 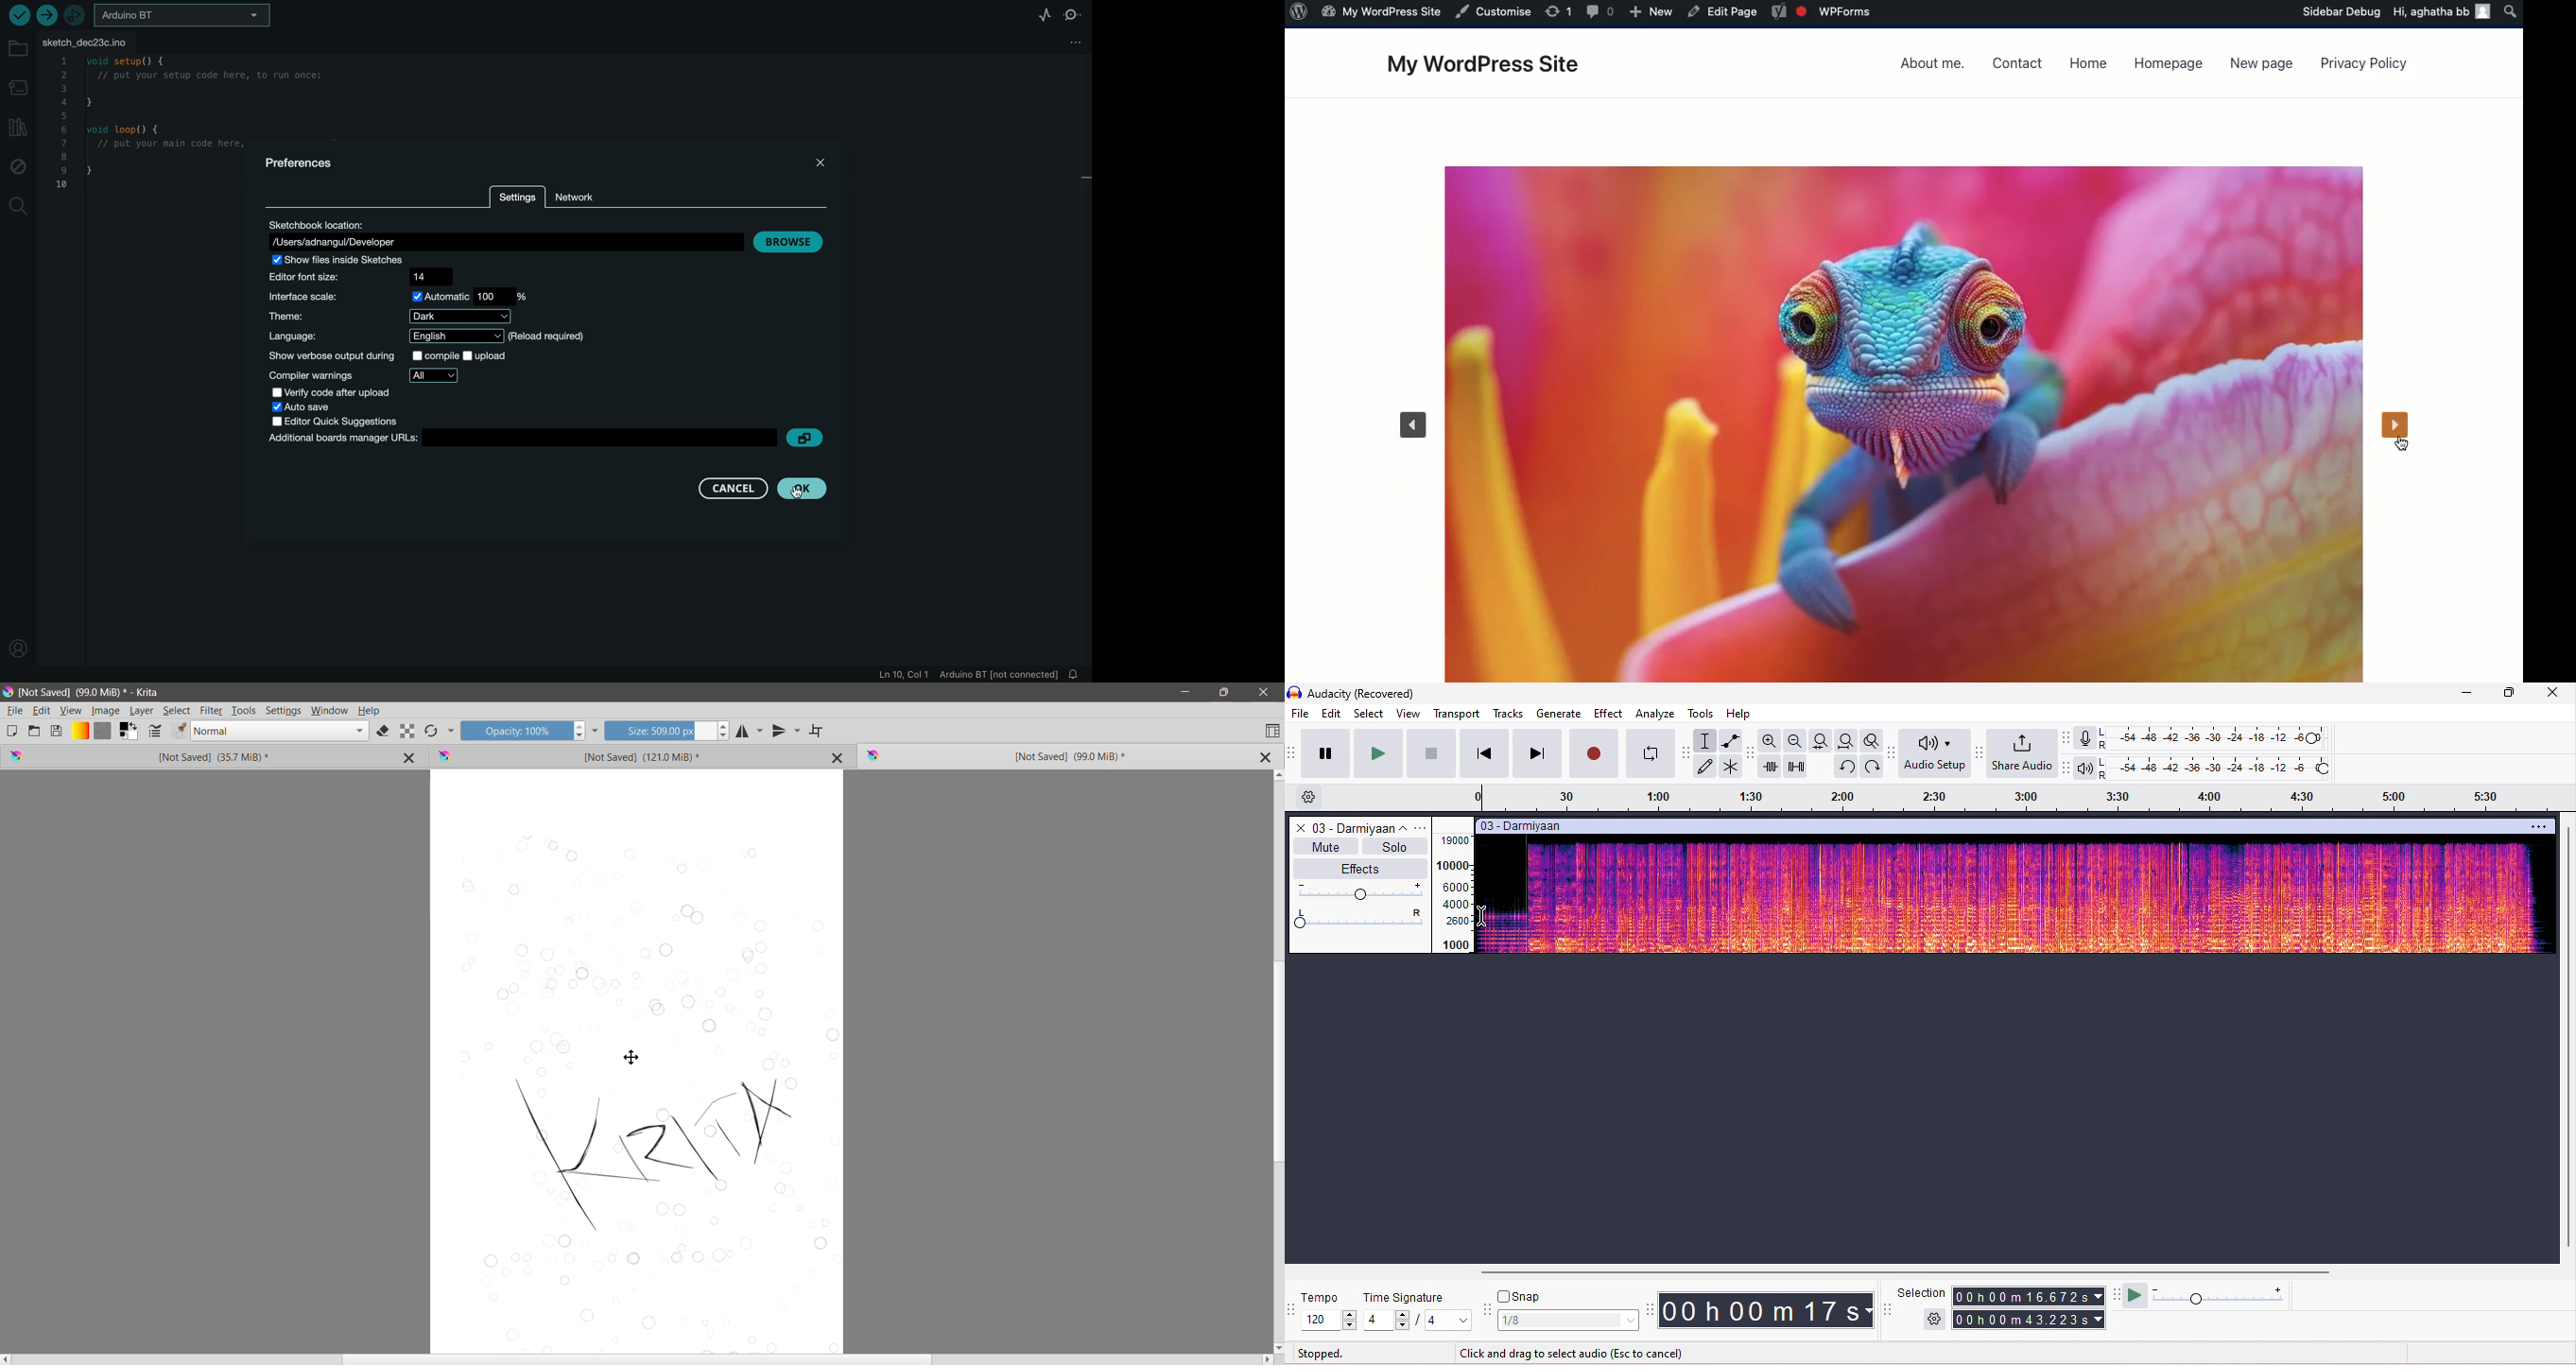 I want to click on Select, so click(x=177, y=711).